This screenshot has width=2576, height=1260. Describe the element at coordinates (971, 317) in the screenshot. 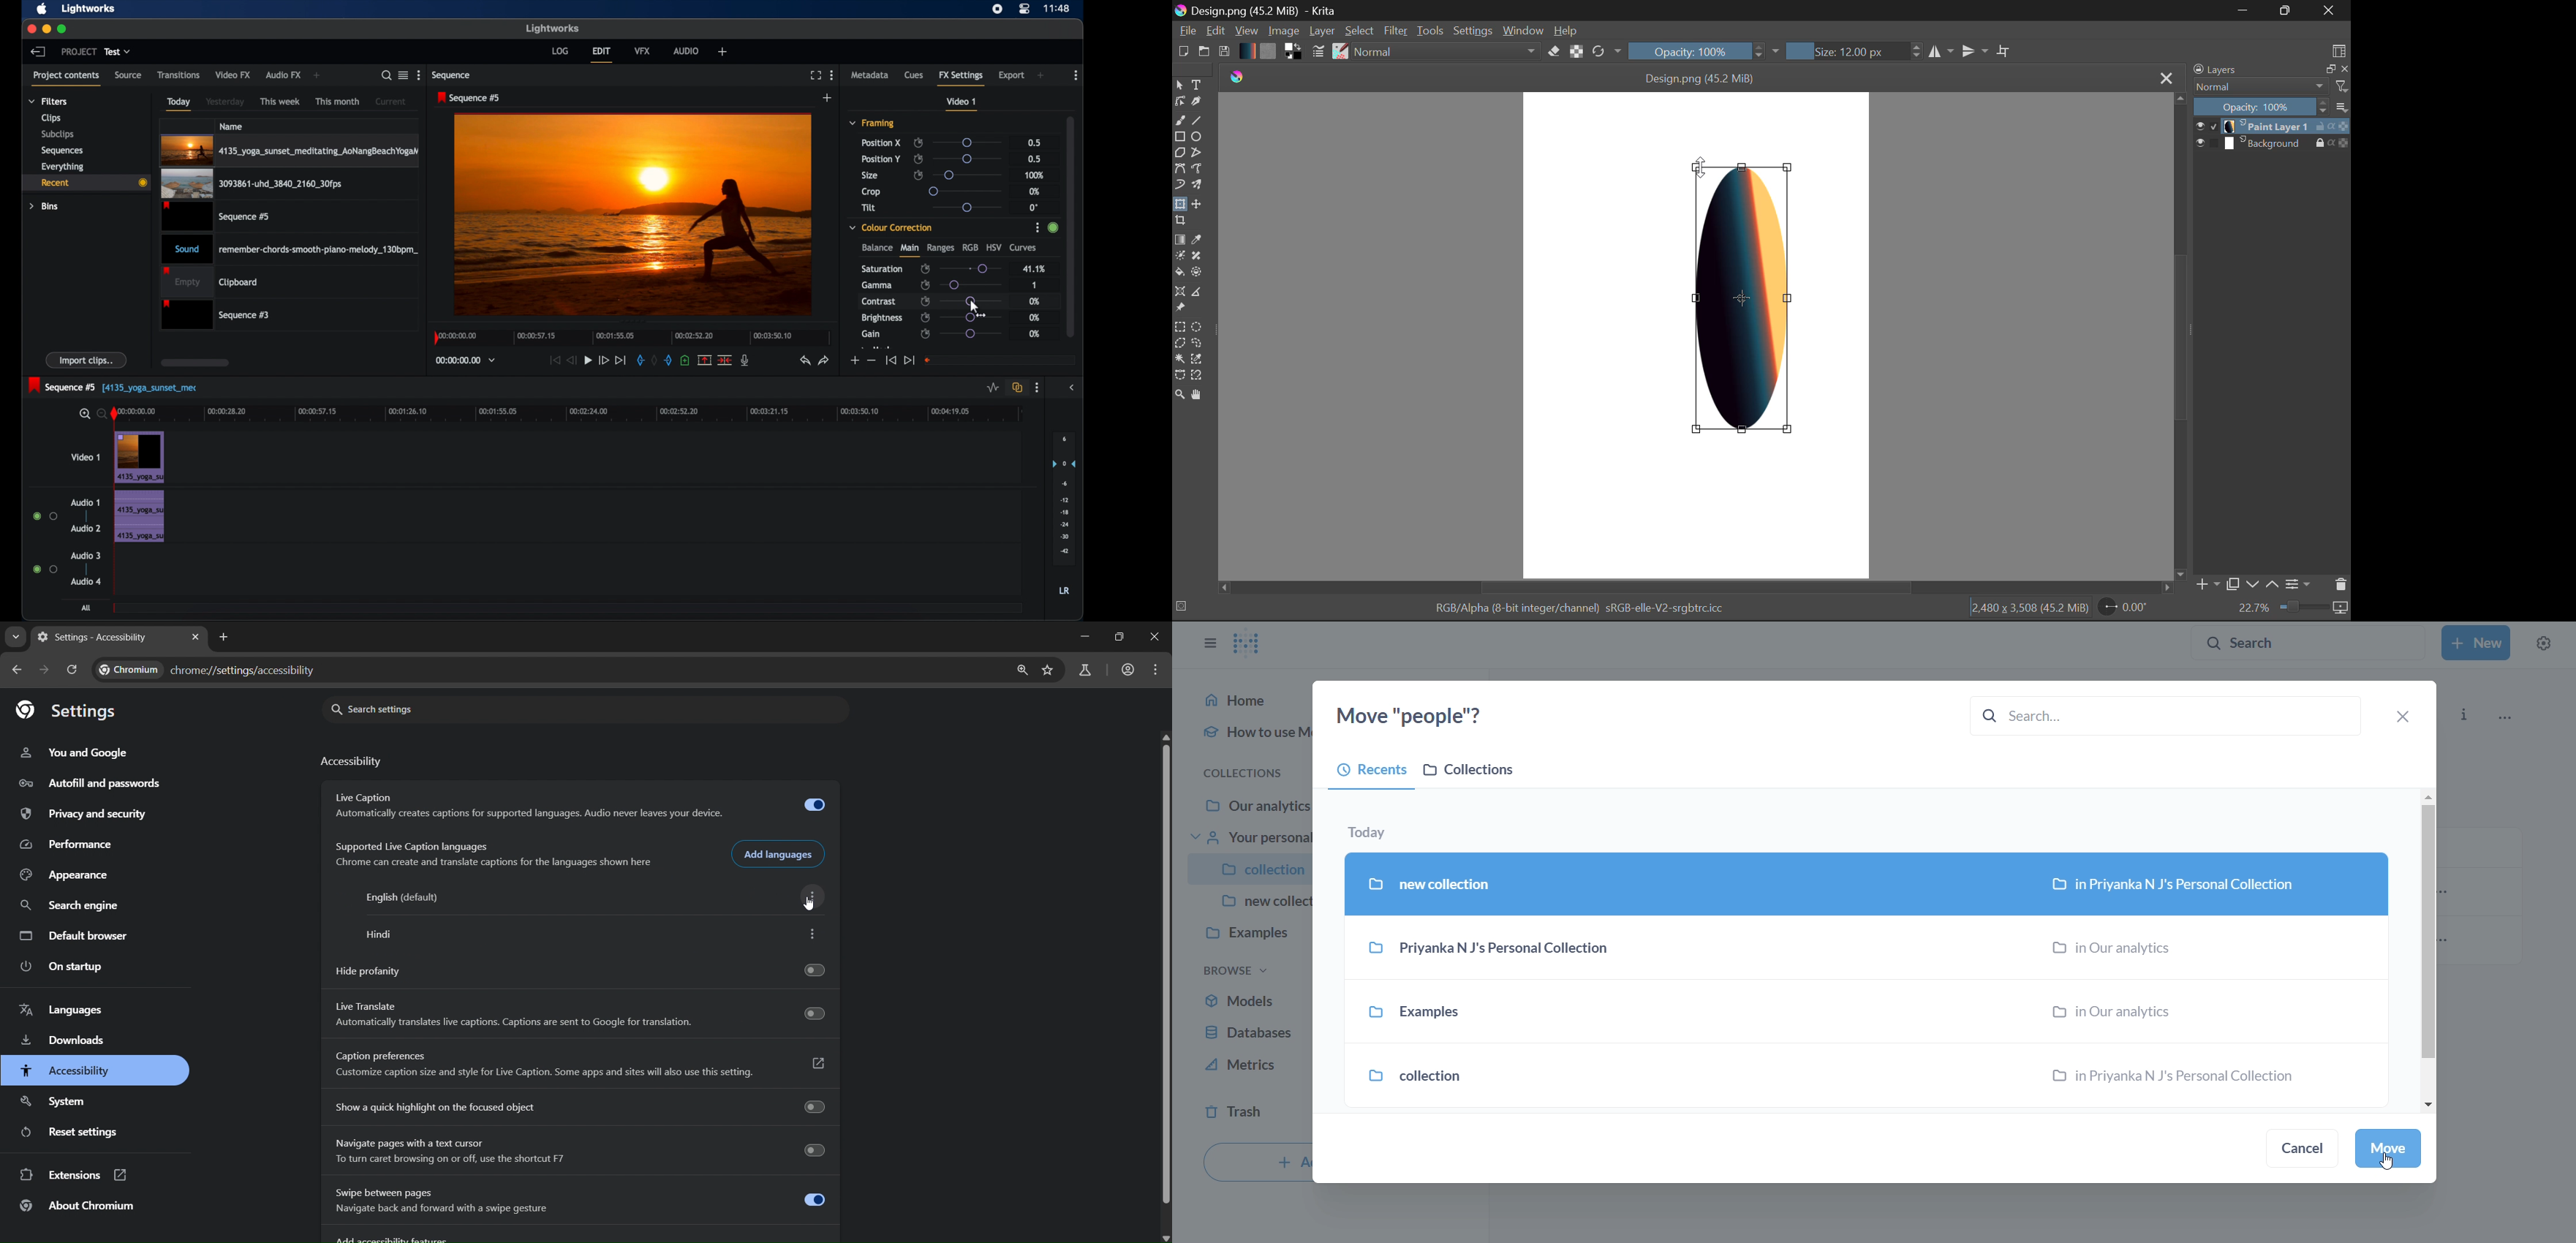

I see `slider` at that location.